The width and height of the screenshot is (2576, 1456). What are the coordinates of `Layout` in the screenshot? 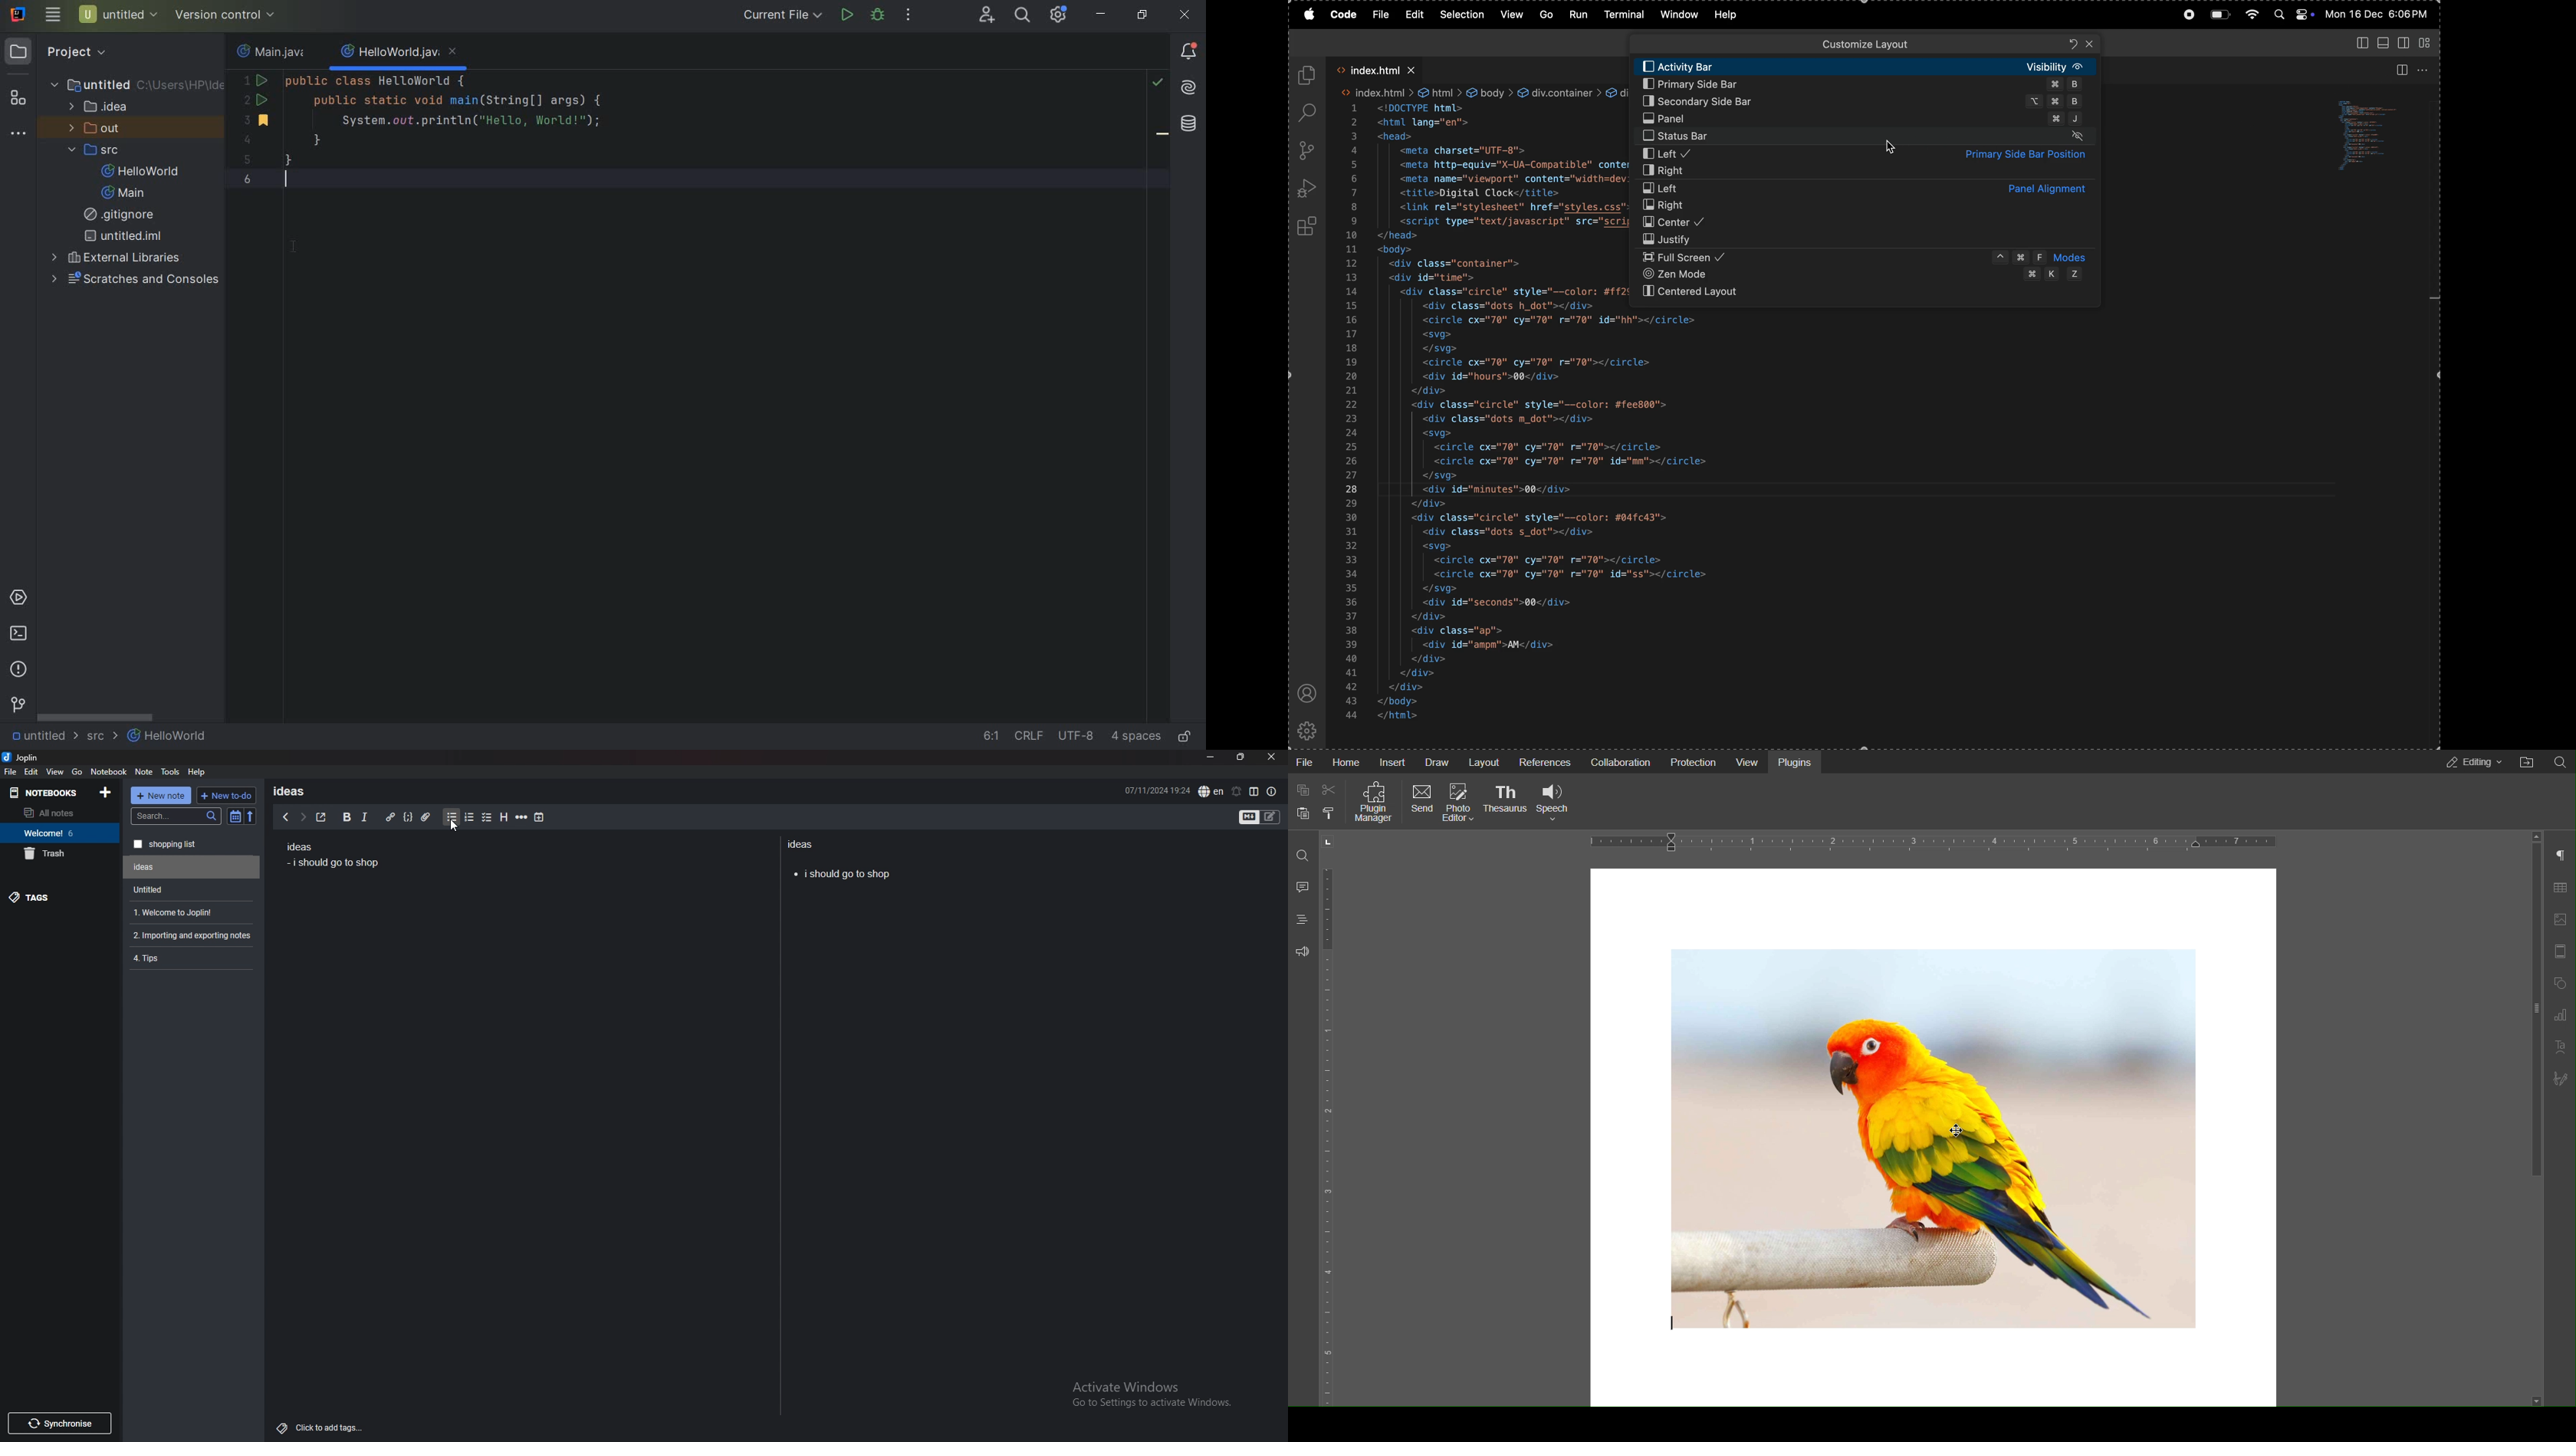 It's located at (1484, 761).